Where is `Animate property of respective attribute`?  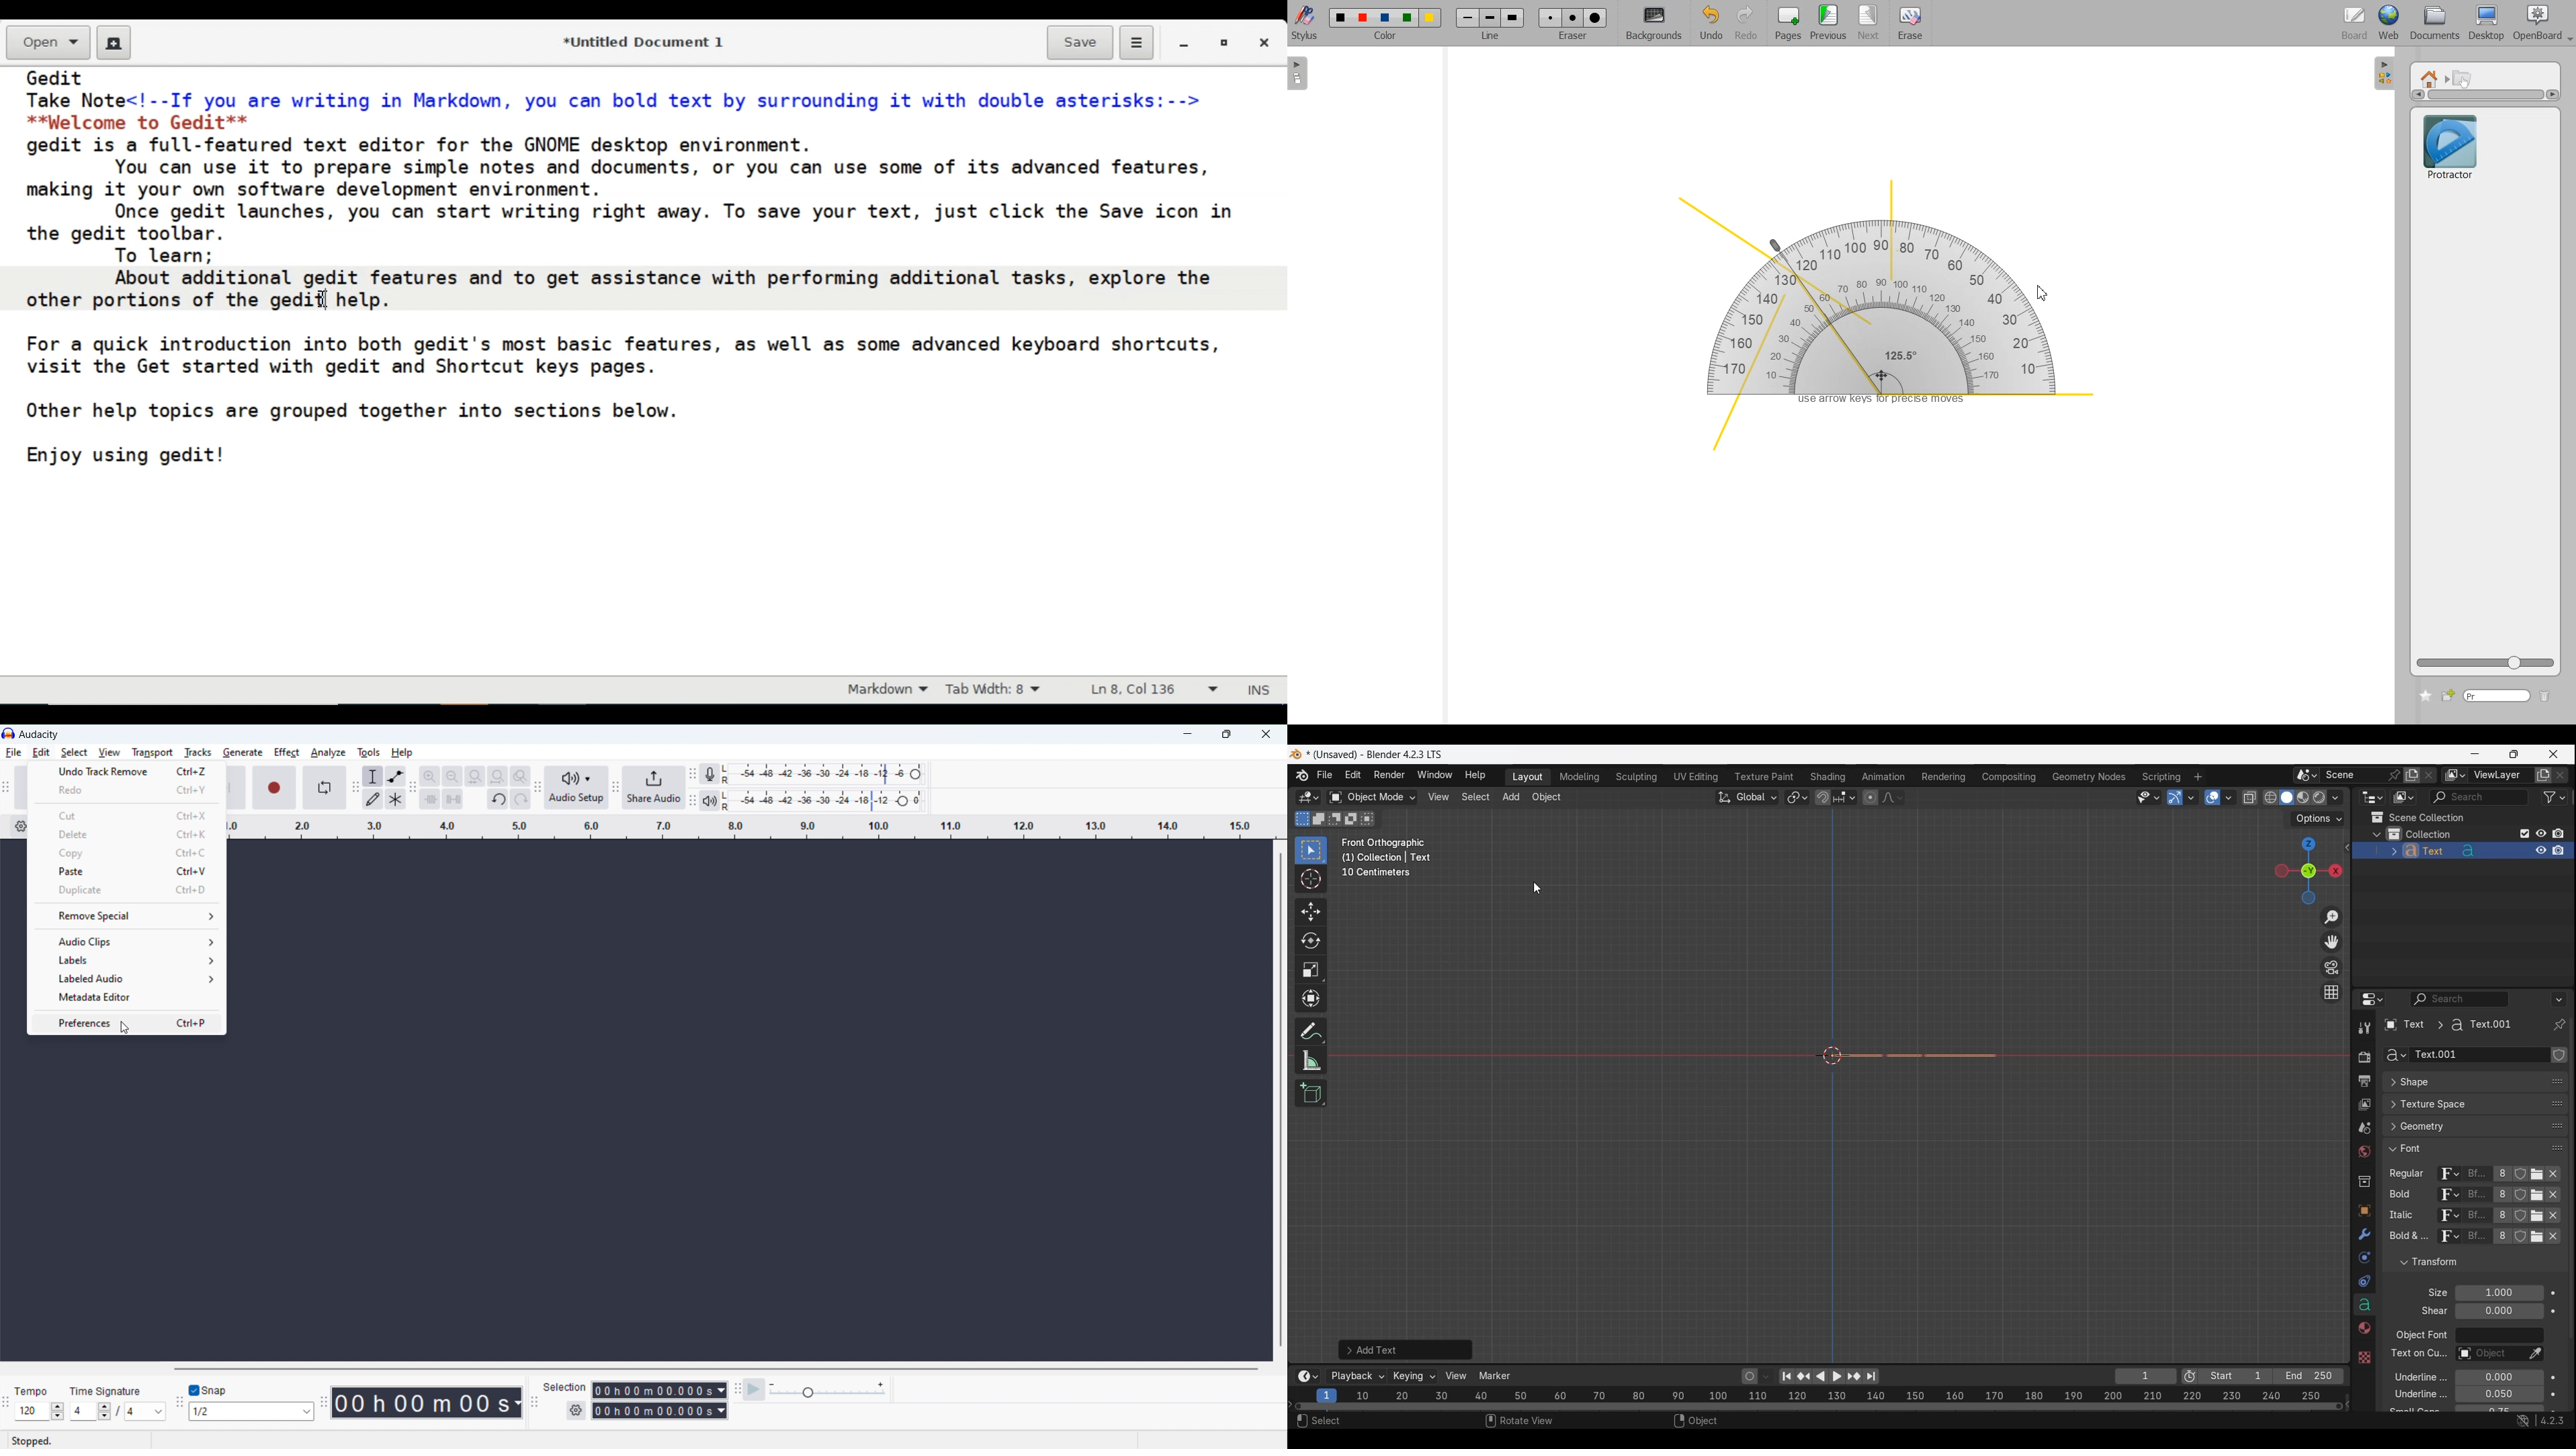 Animate property of respective attribute is located at coordinates (2554, 1350).